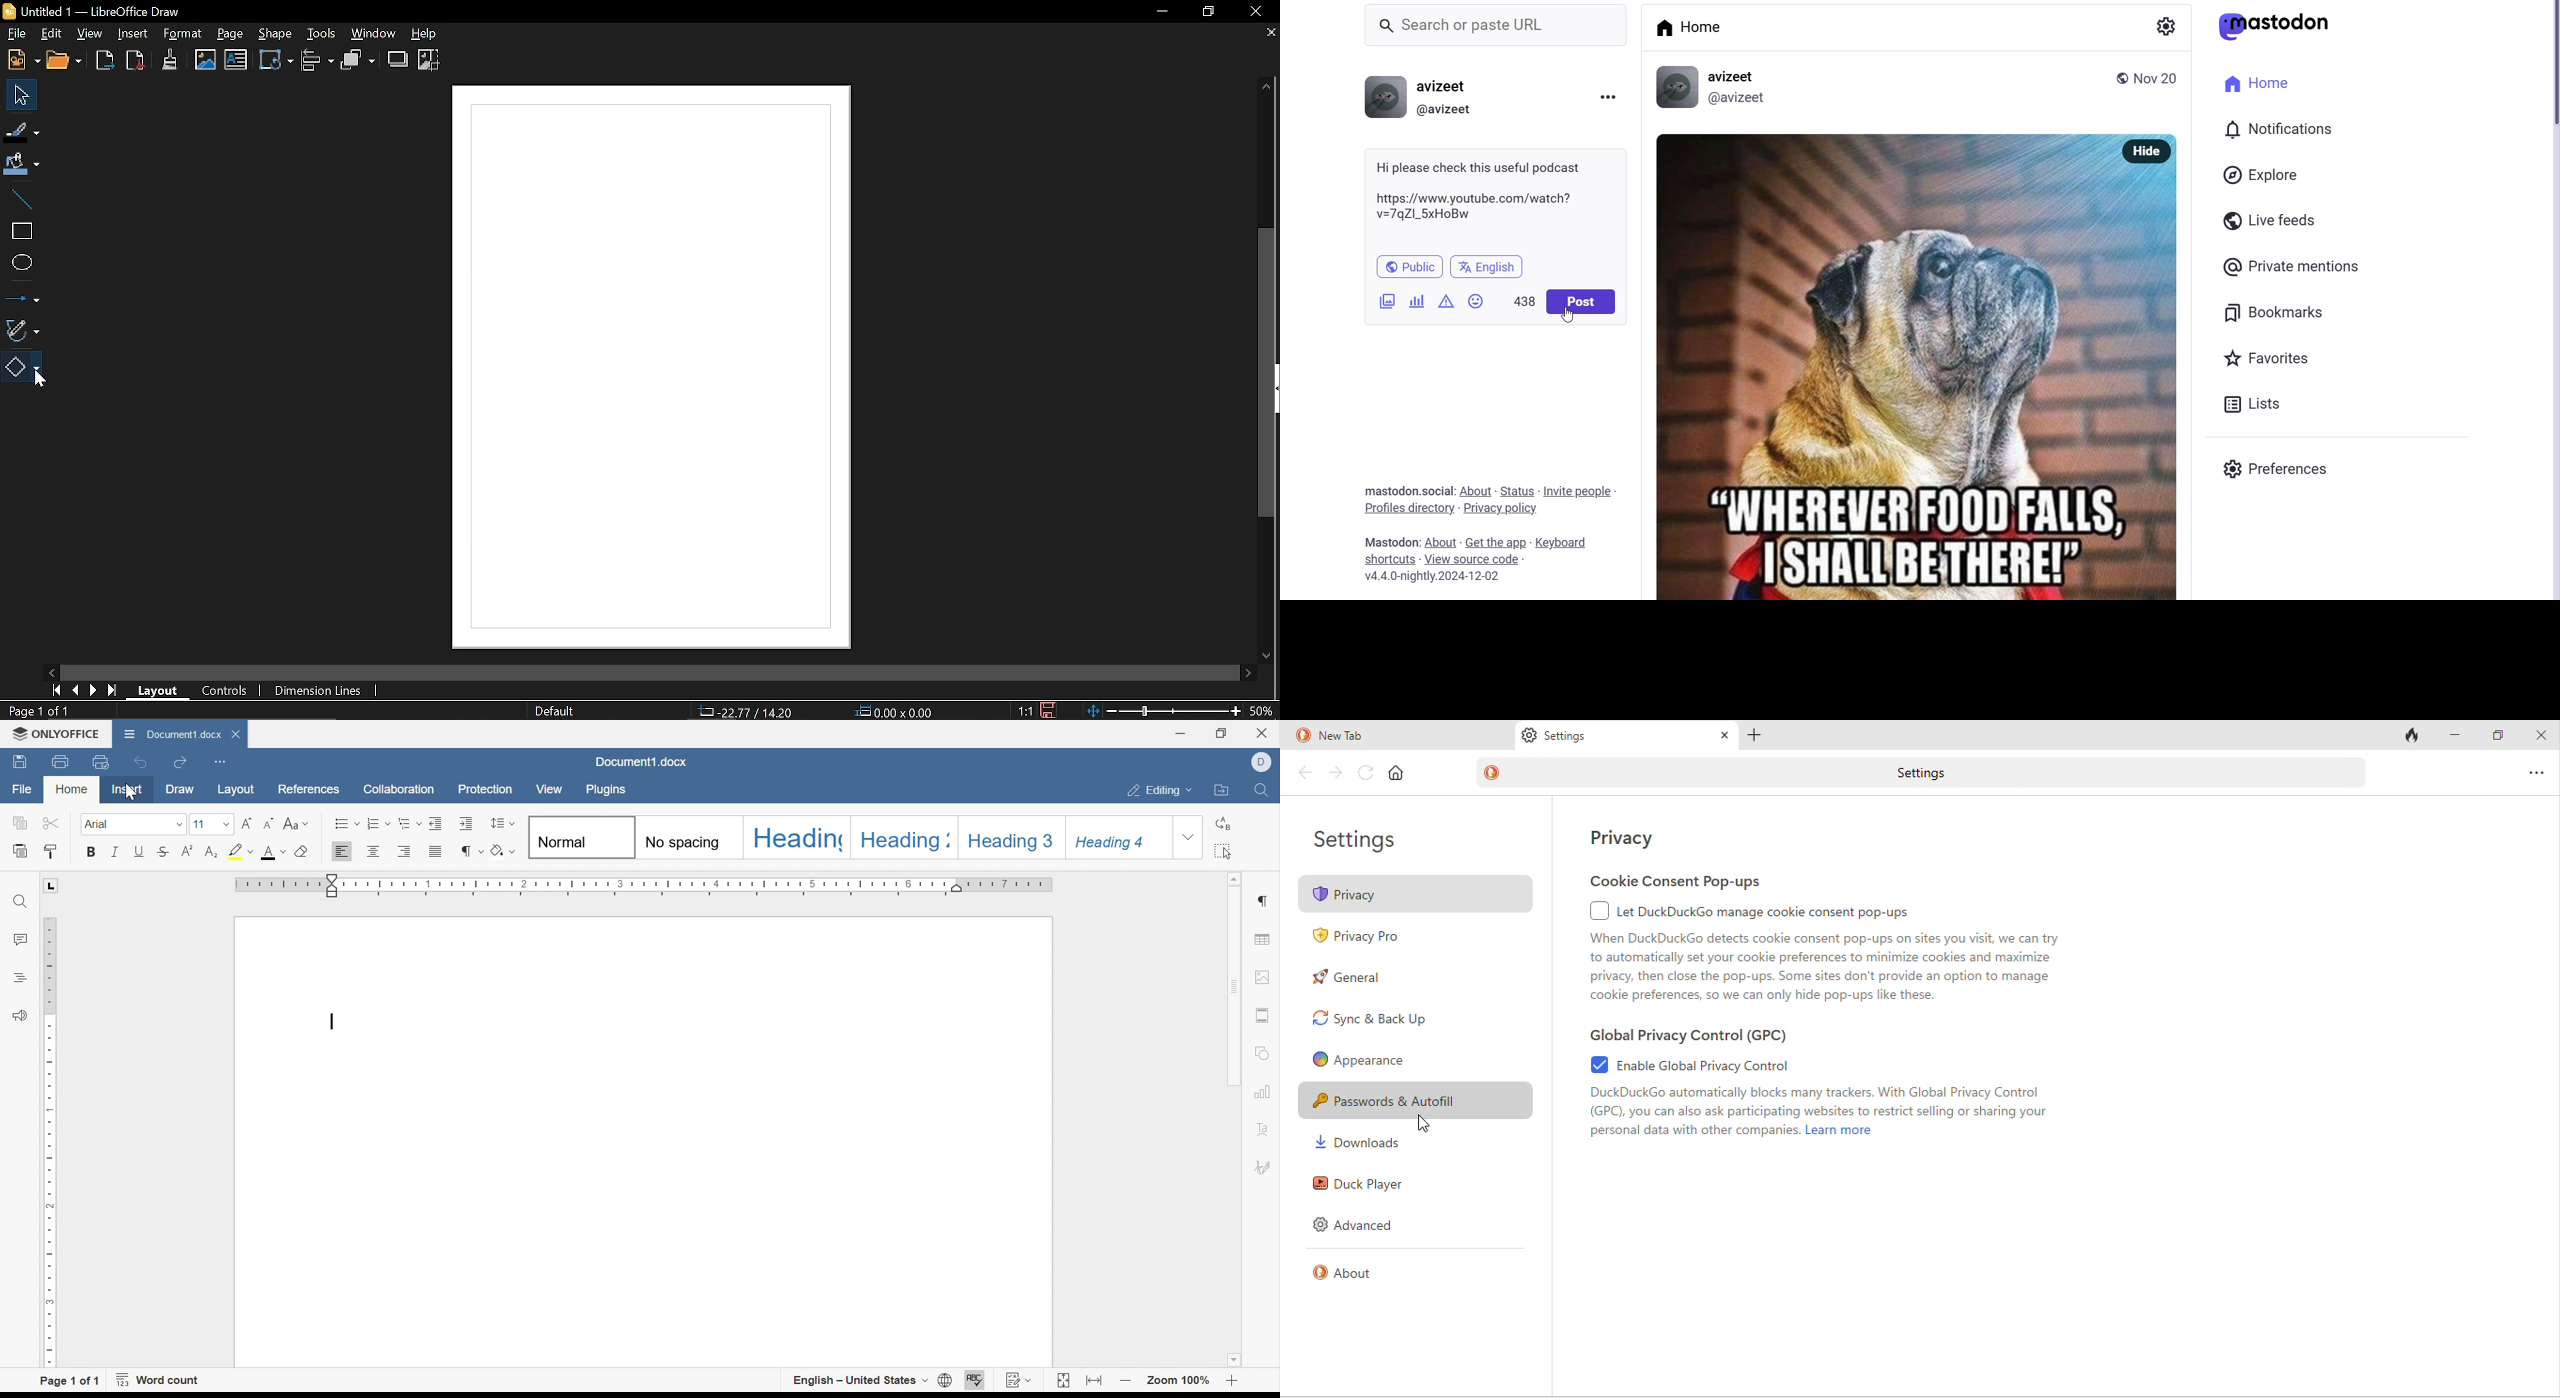 This screenshot has width=2576, height=1400. Describe the element at coordinates (186, 850) in the screenshot. I see `Superscript` at that location.